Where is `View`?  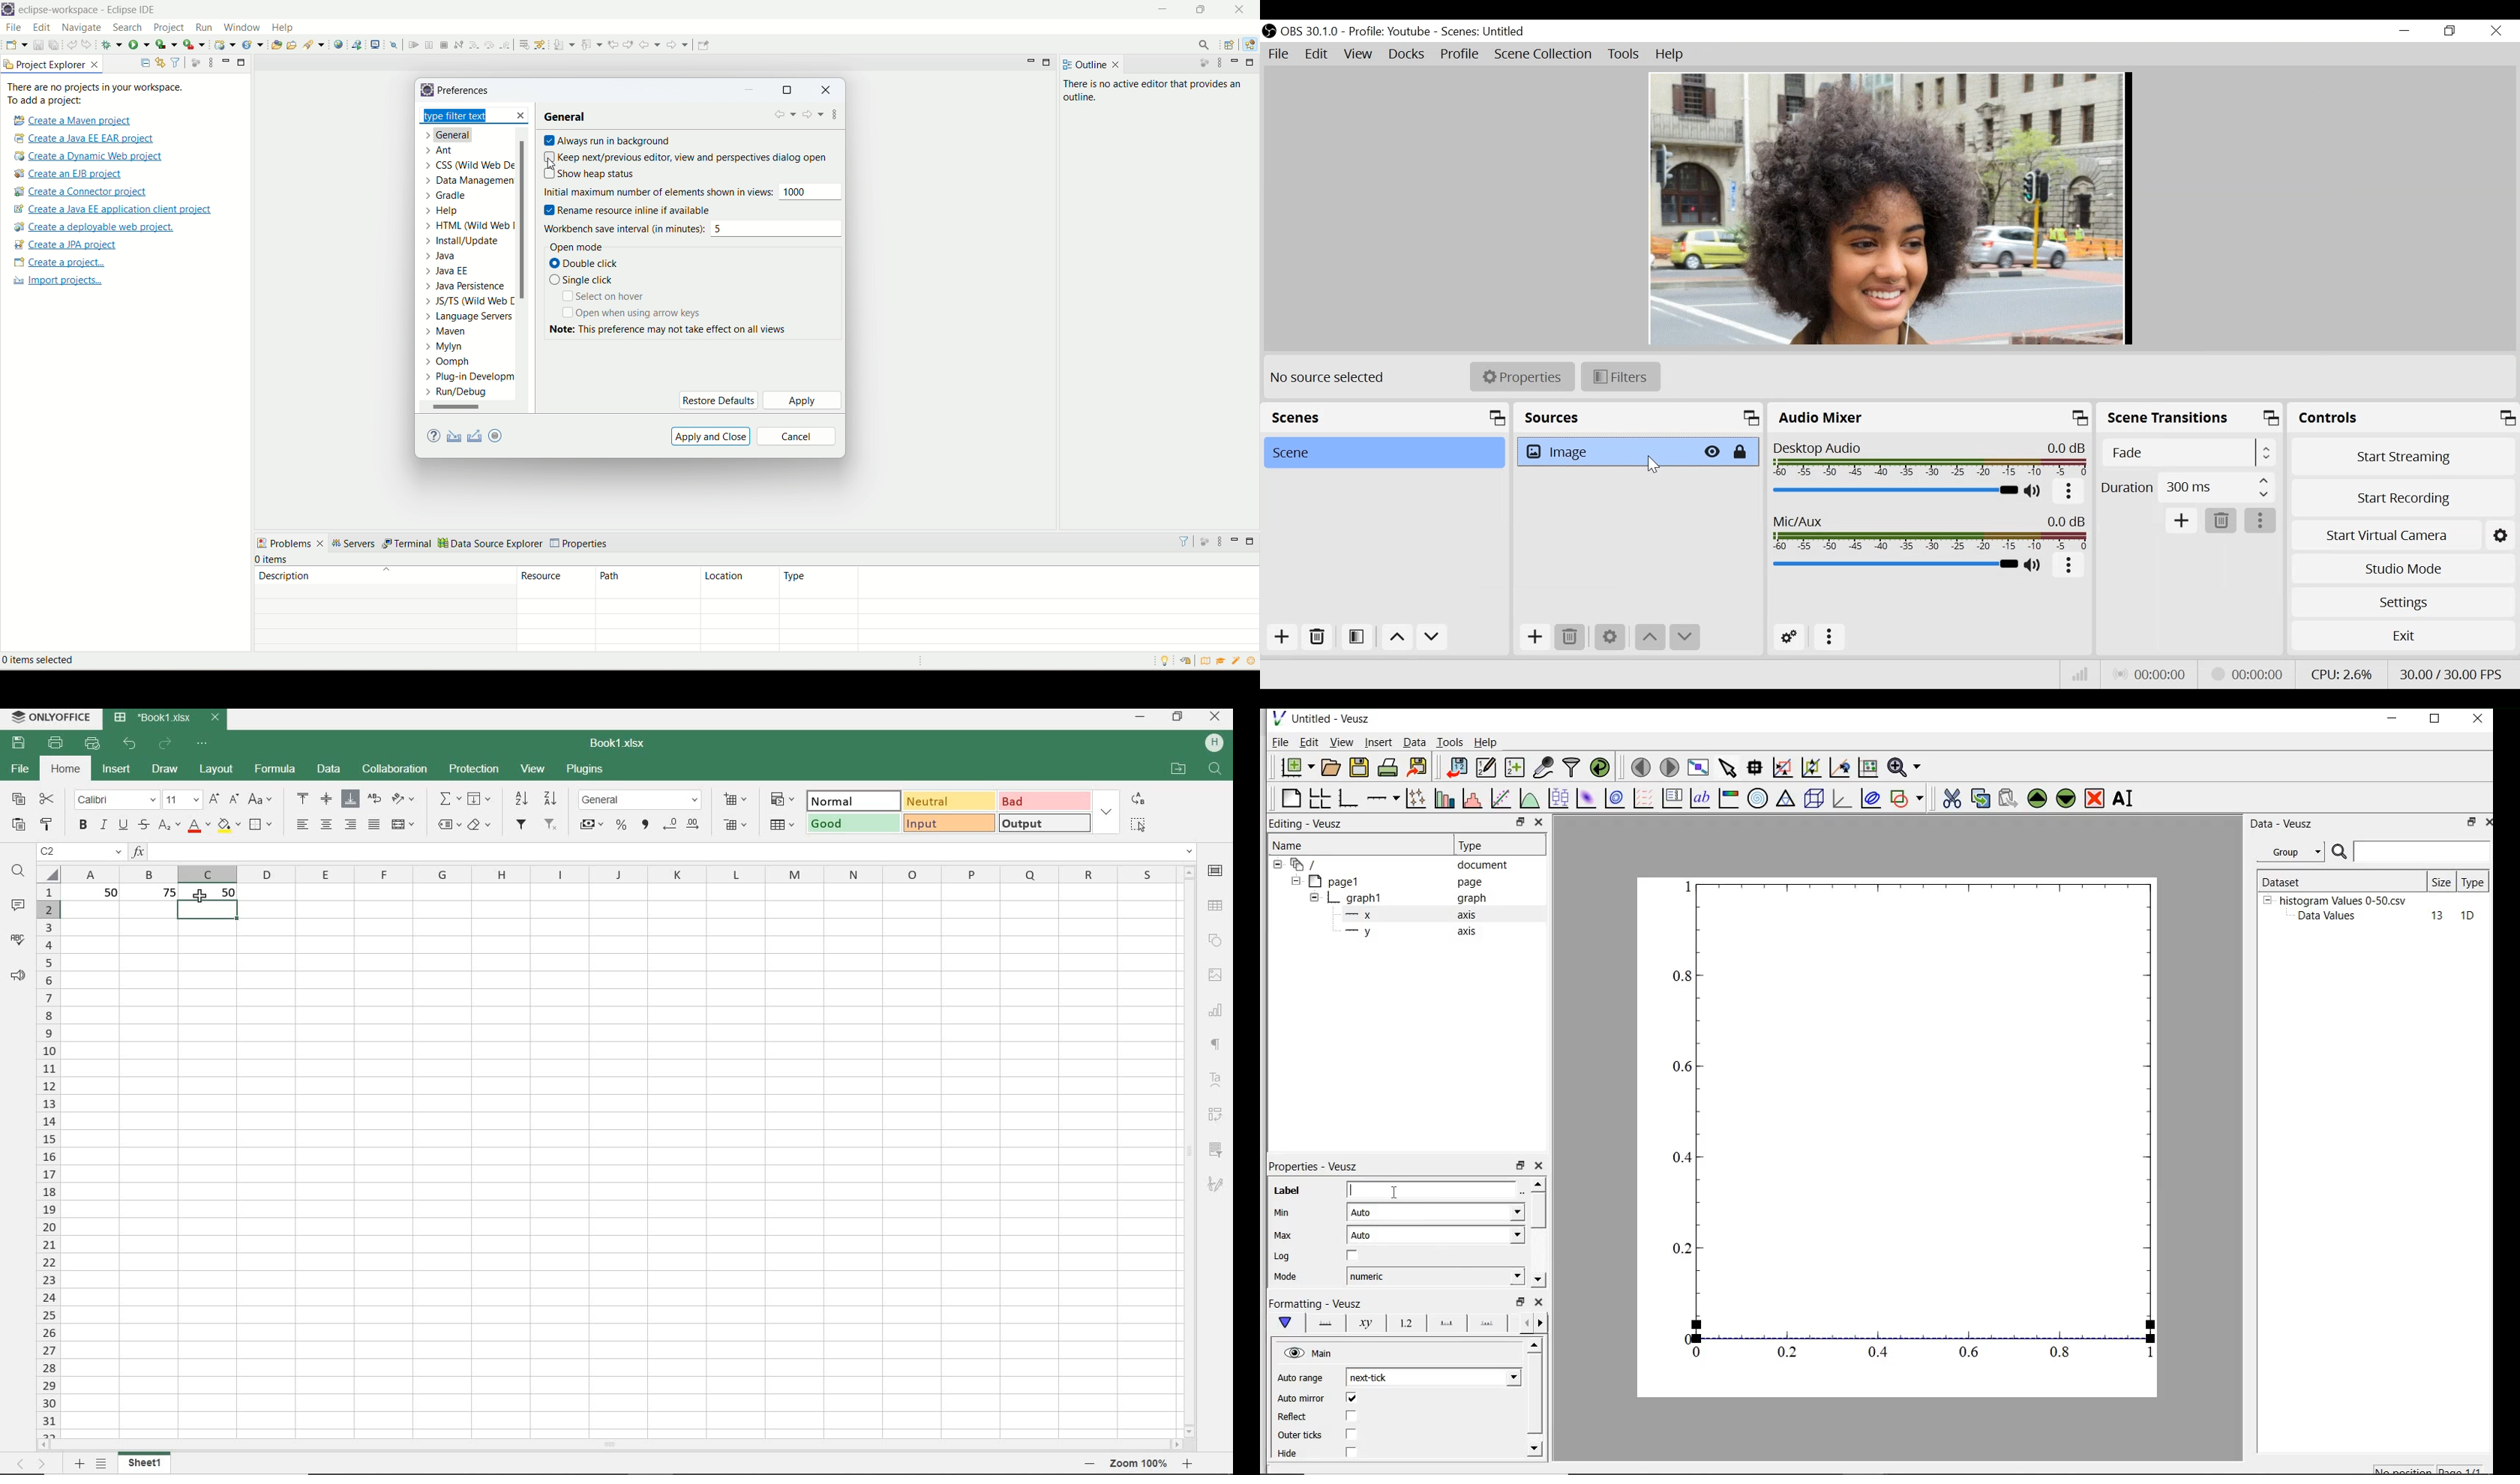 View is located at coordinates (1358, 56).